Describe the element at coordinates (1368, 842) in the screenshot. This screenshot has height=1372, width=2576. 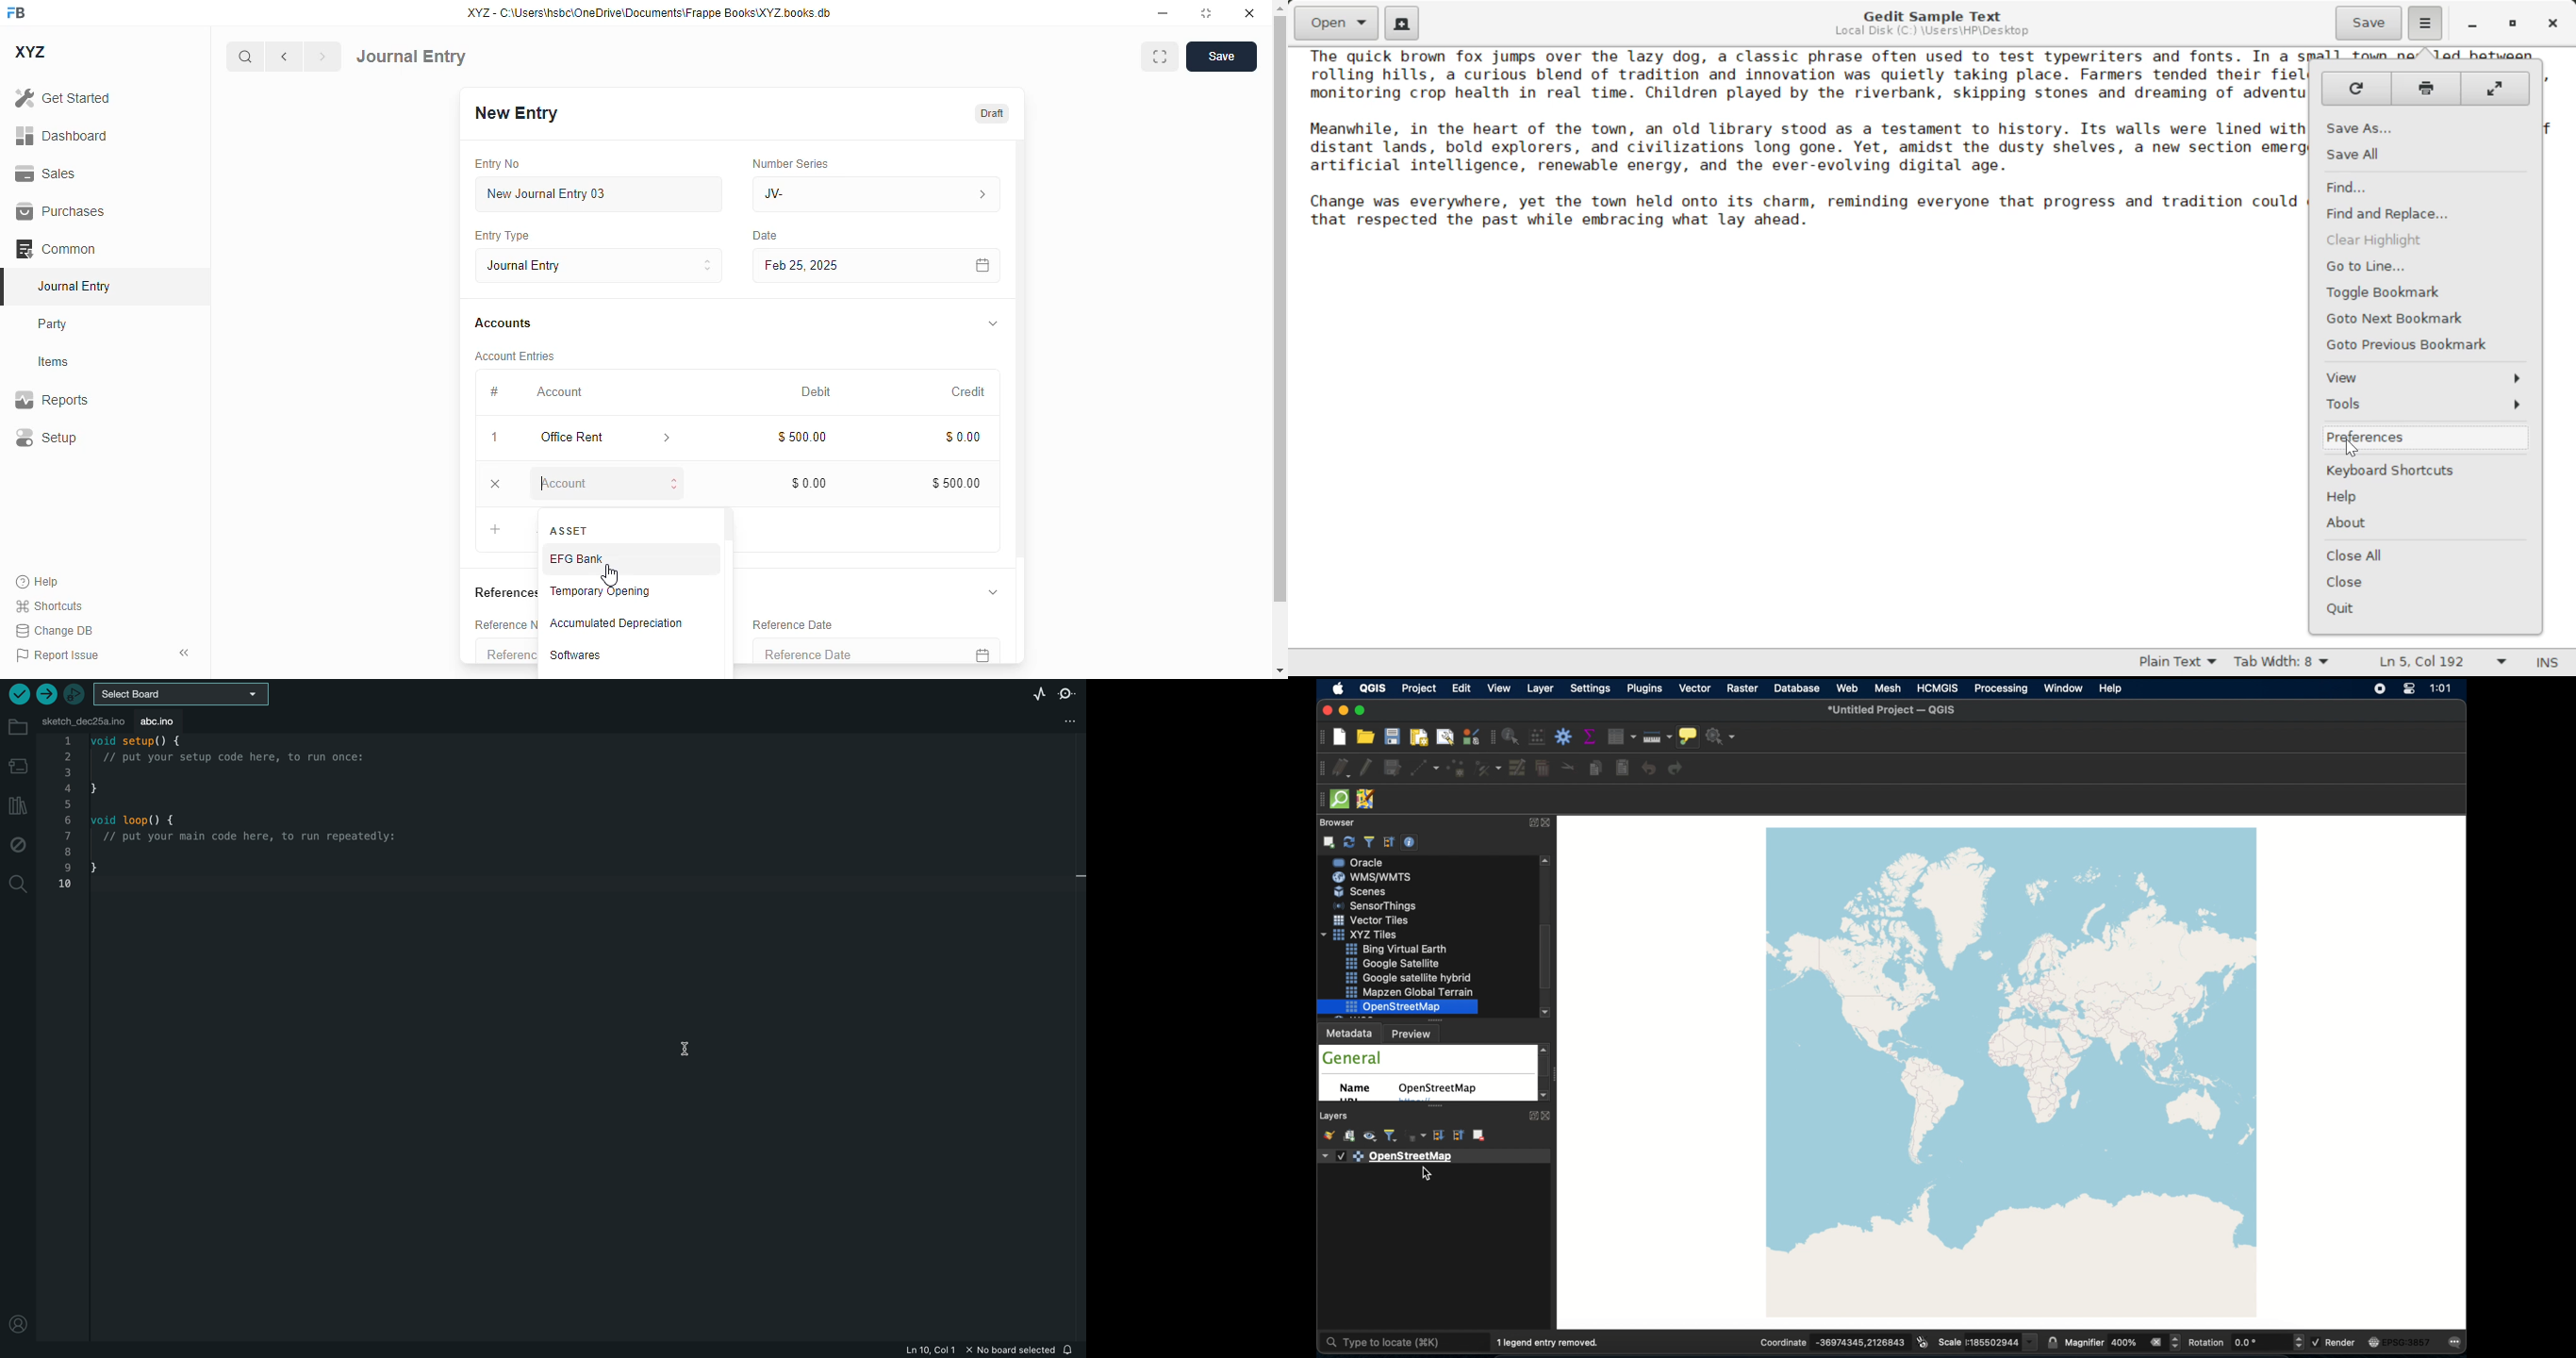
I see `filter browser` at that location.